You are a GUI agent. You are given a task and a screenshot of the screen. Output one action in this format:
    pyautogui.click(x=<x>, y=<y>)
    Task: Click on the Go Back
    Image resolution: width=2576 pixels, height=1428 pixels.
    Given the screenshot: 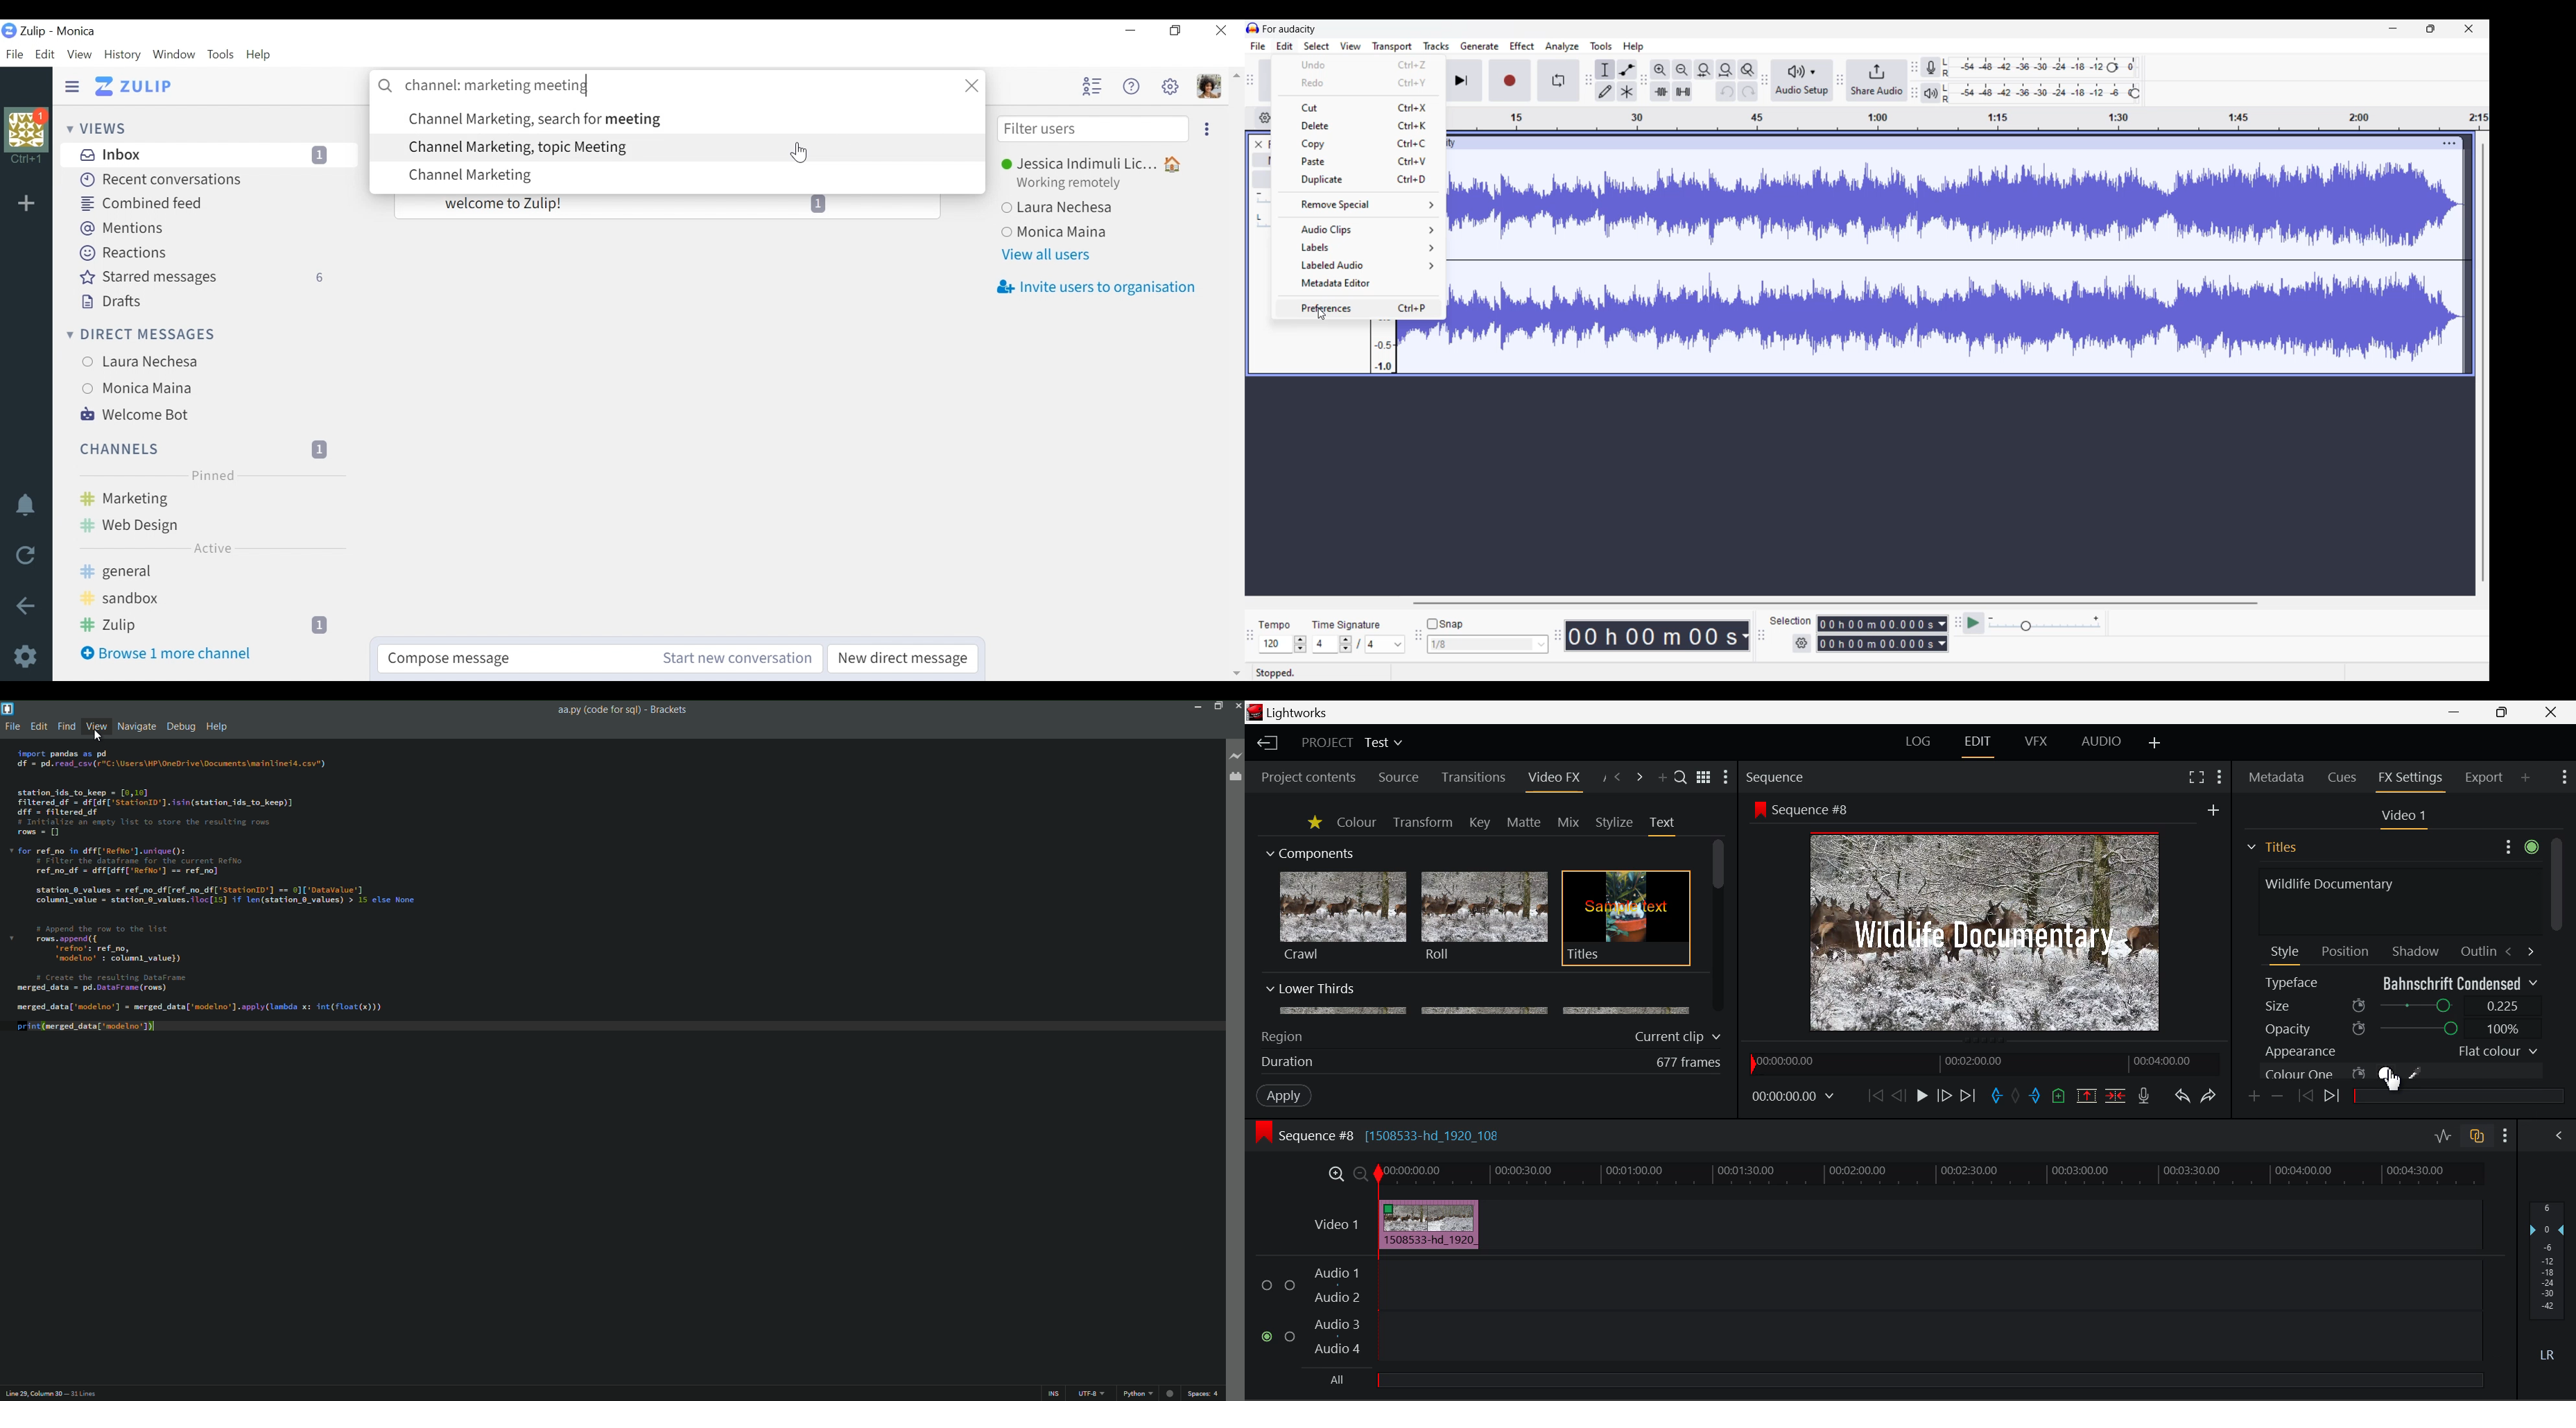 What is the action you would take?
    pyautogui.click(x=1899, y=1095)
    